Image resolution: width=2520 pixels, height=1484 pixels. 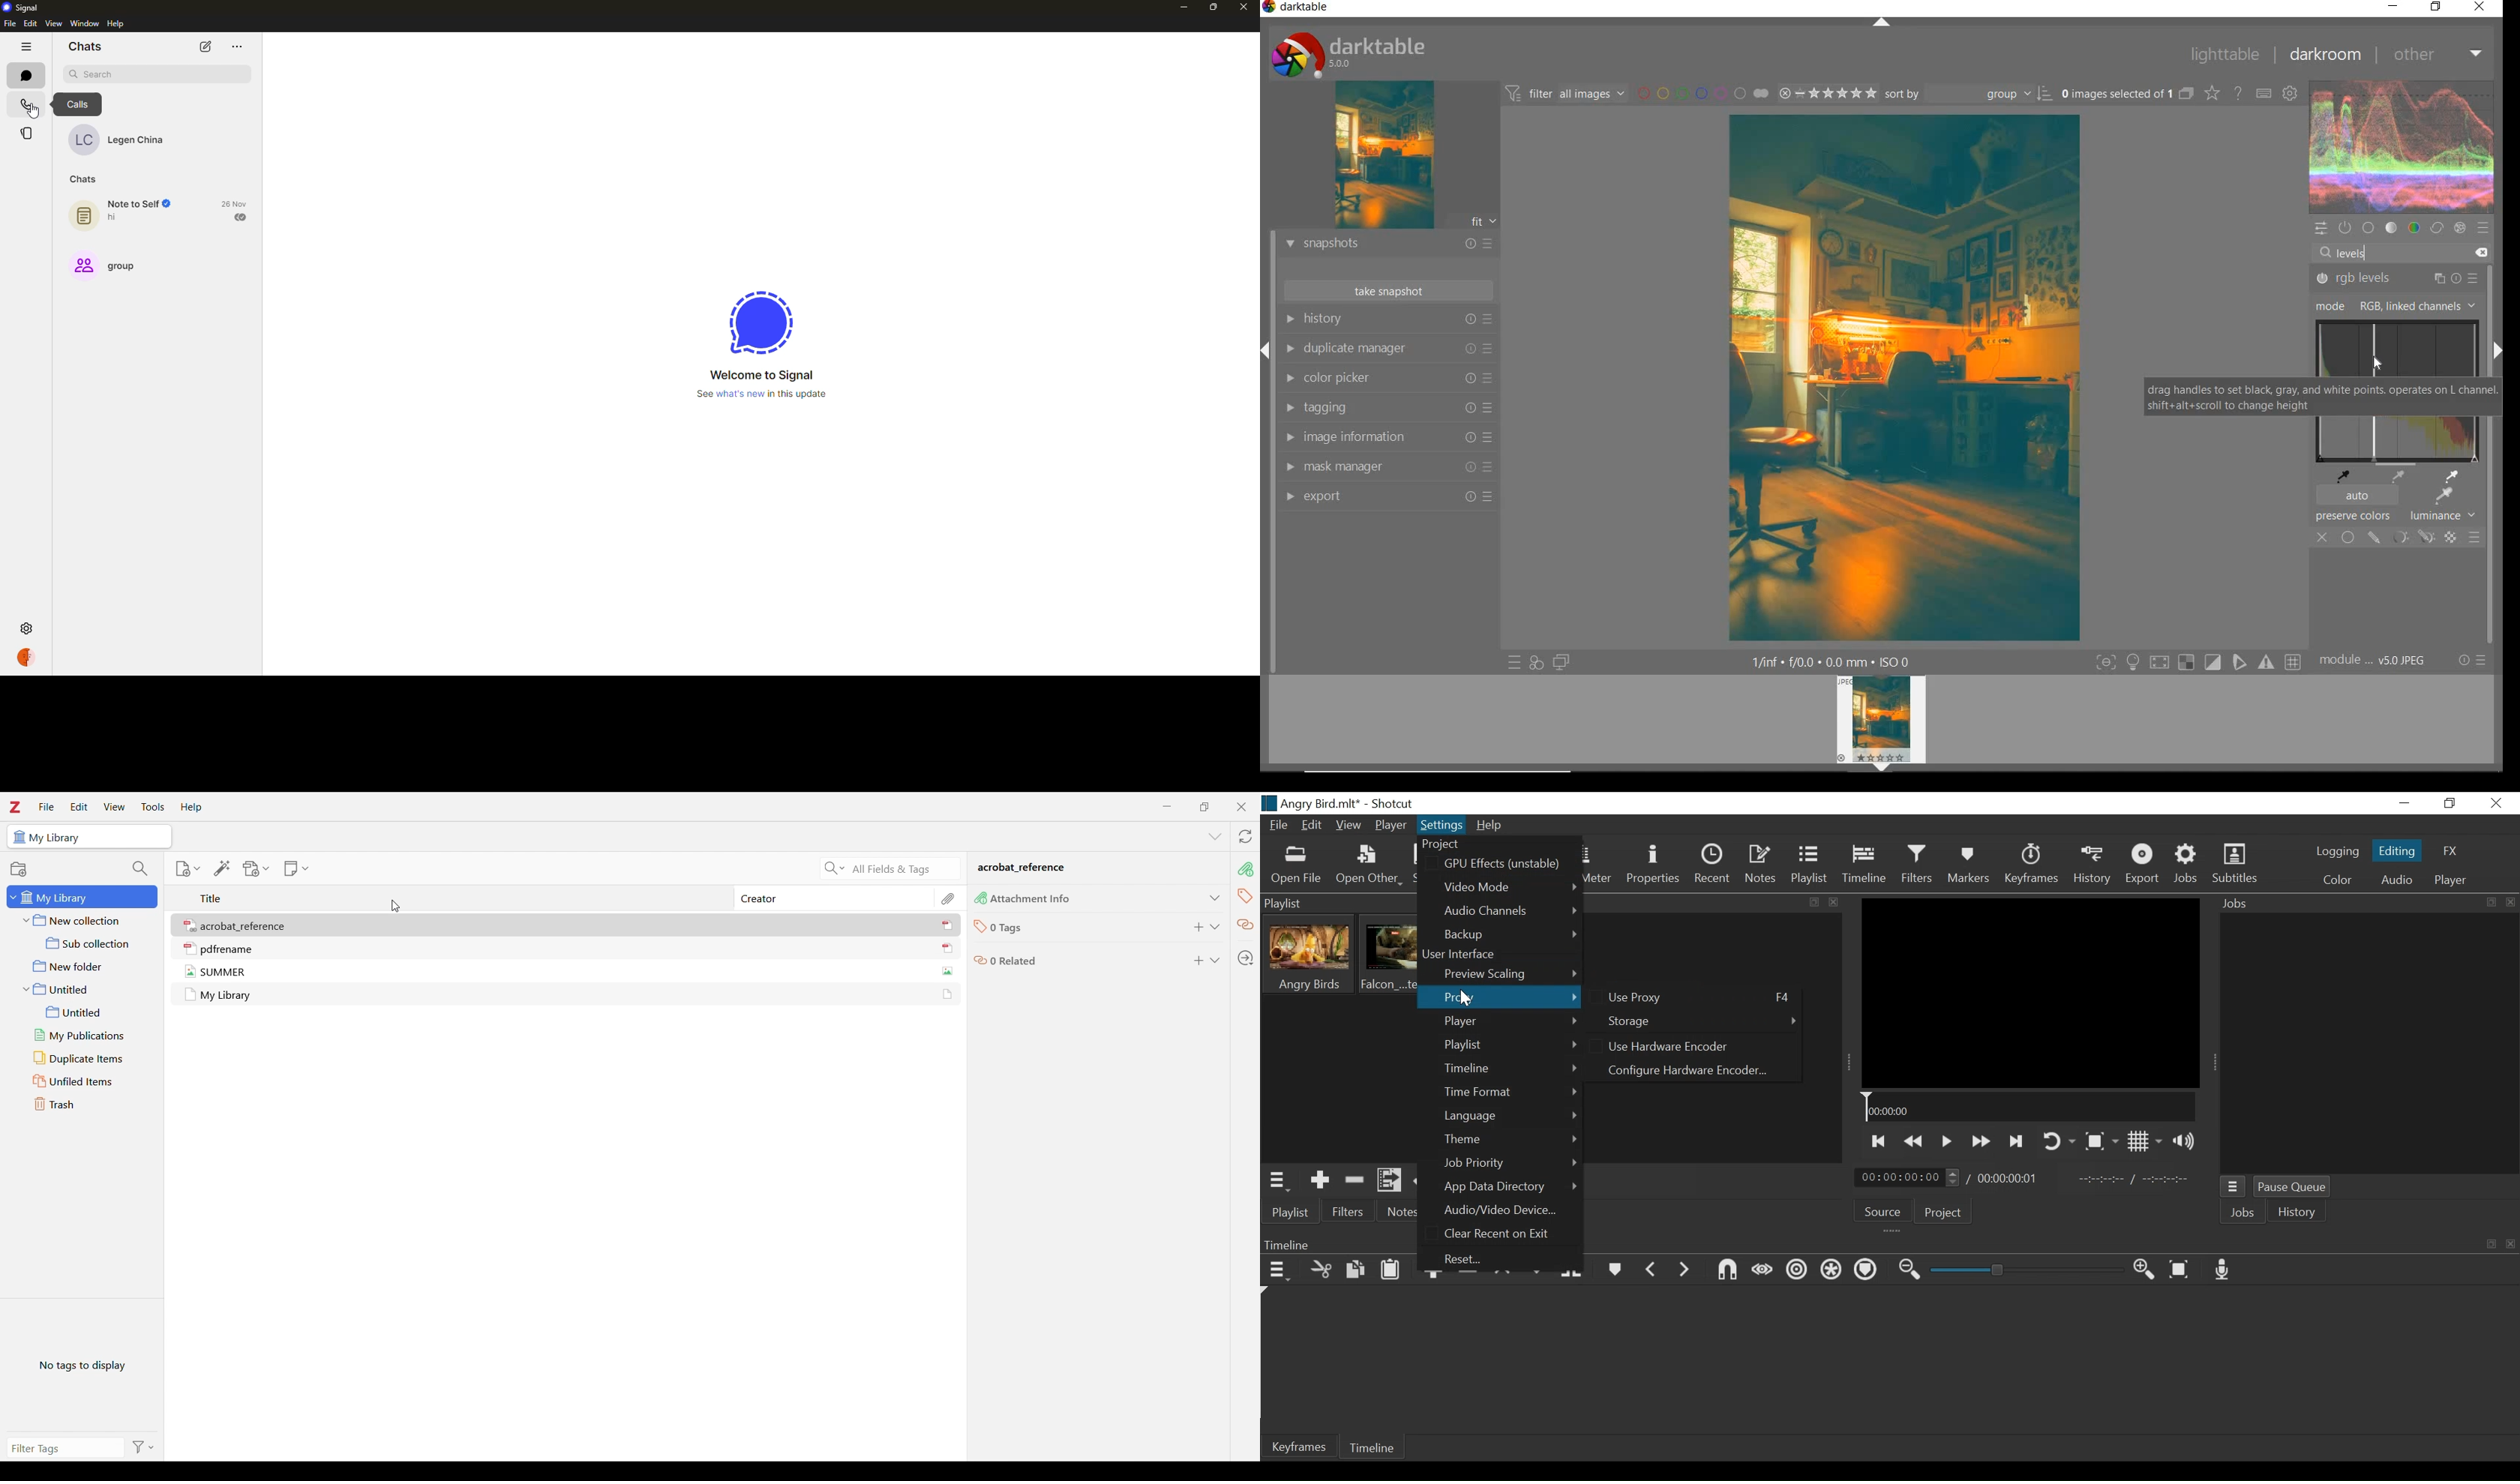 What do you see at coordinates (32, 112) in the screenshot?
I see `cursor` at bounding box center [32, 112].